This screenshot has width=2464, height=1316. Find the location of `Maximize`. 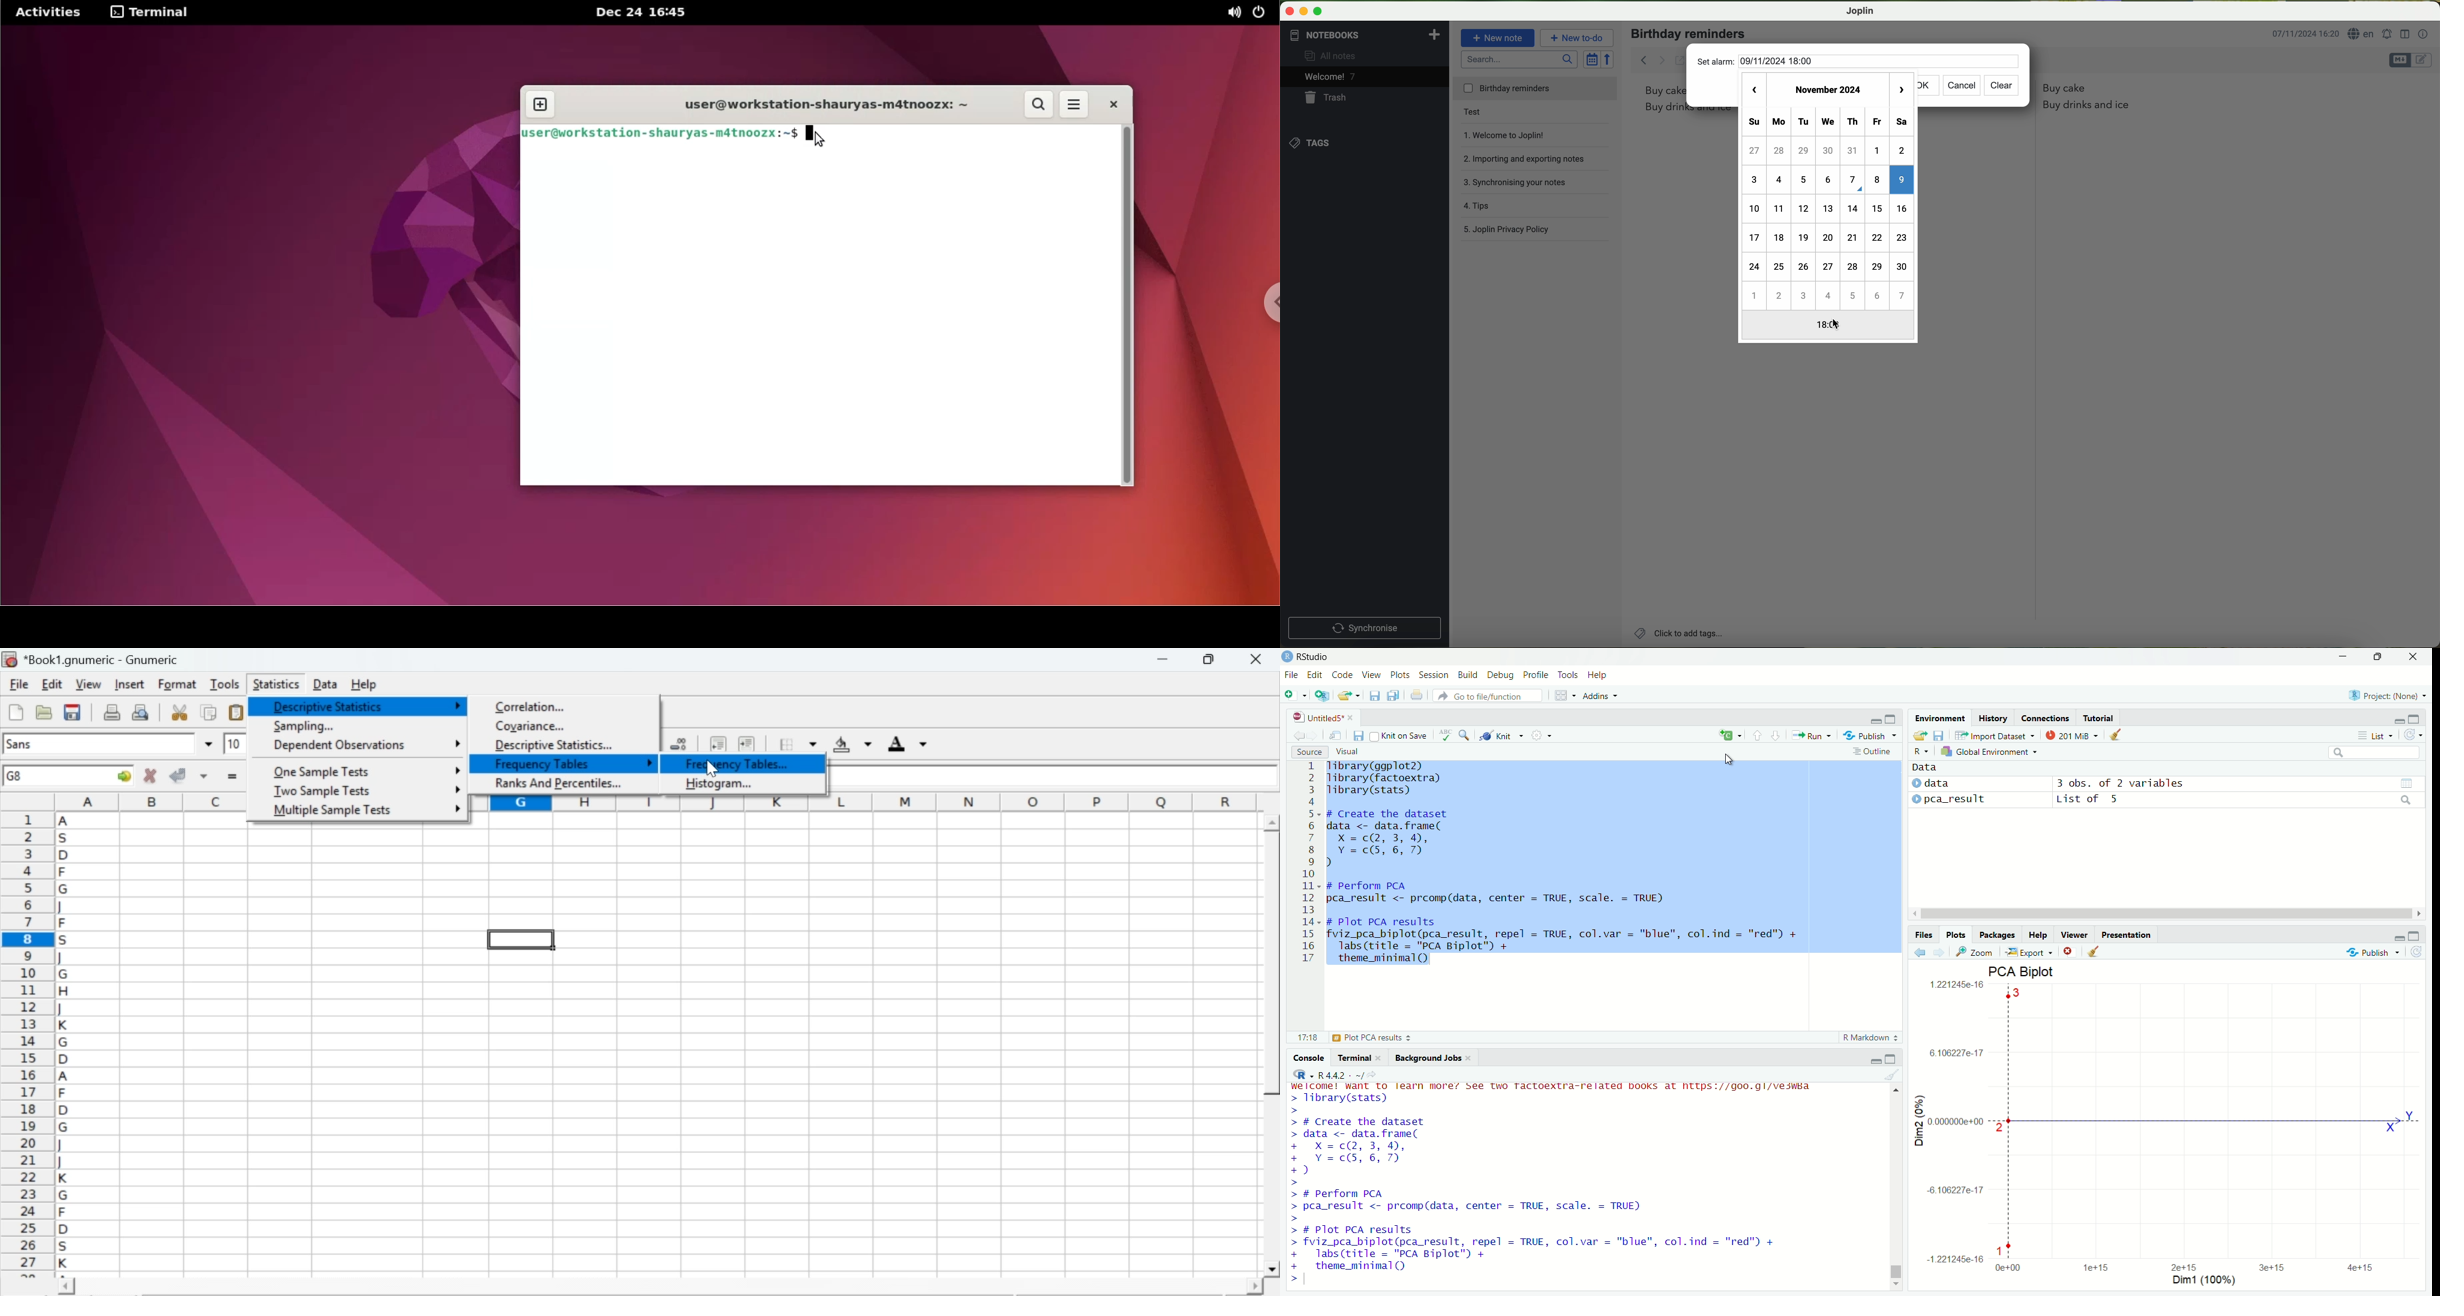

Maximize is located at coordinates (2376, 657).